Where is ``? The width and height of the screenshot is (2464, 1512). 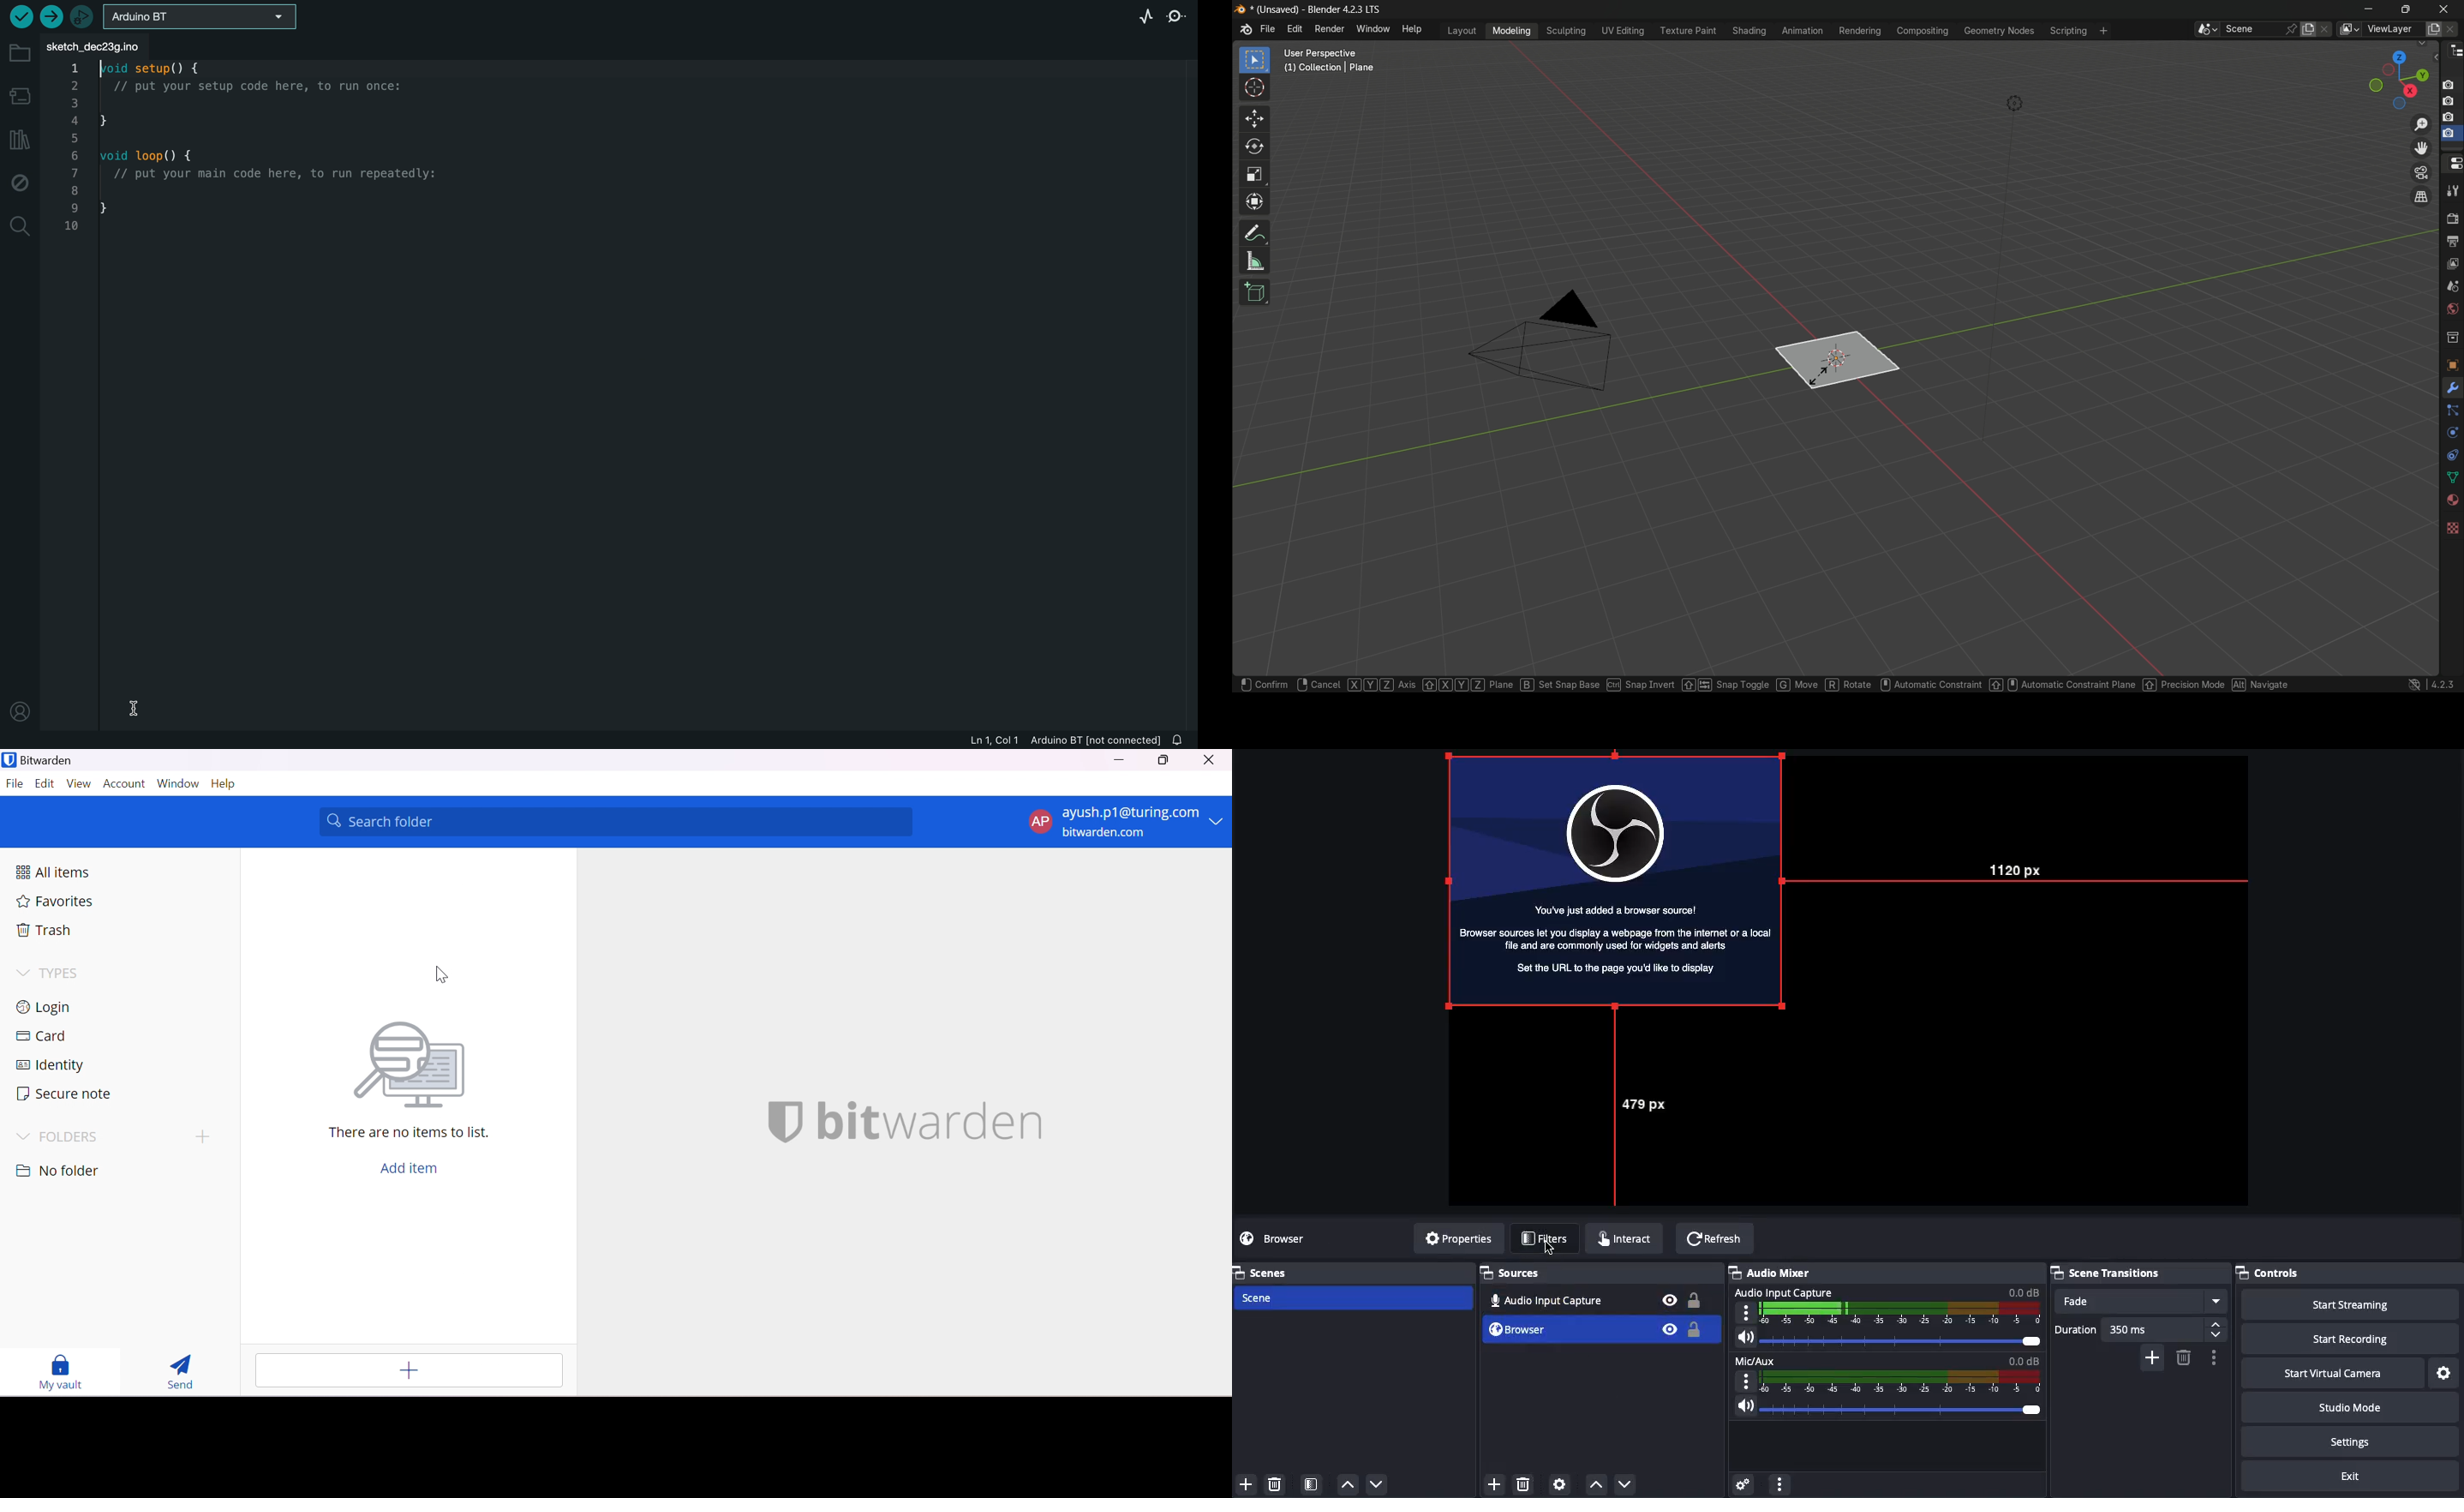
 is located at coordinates (2452, 309).